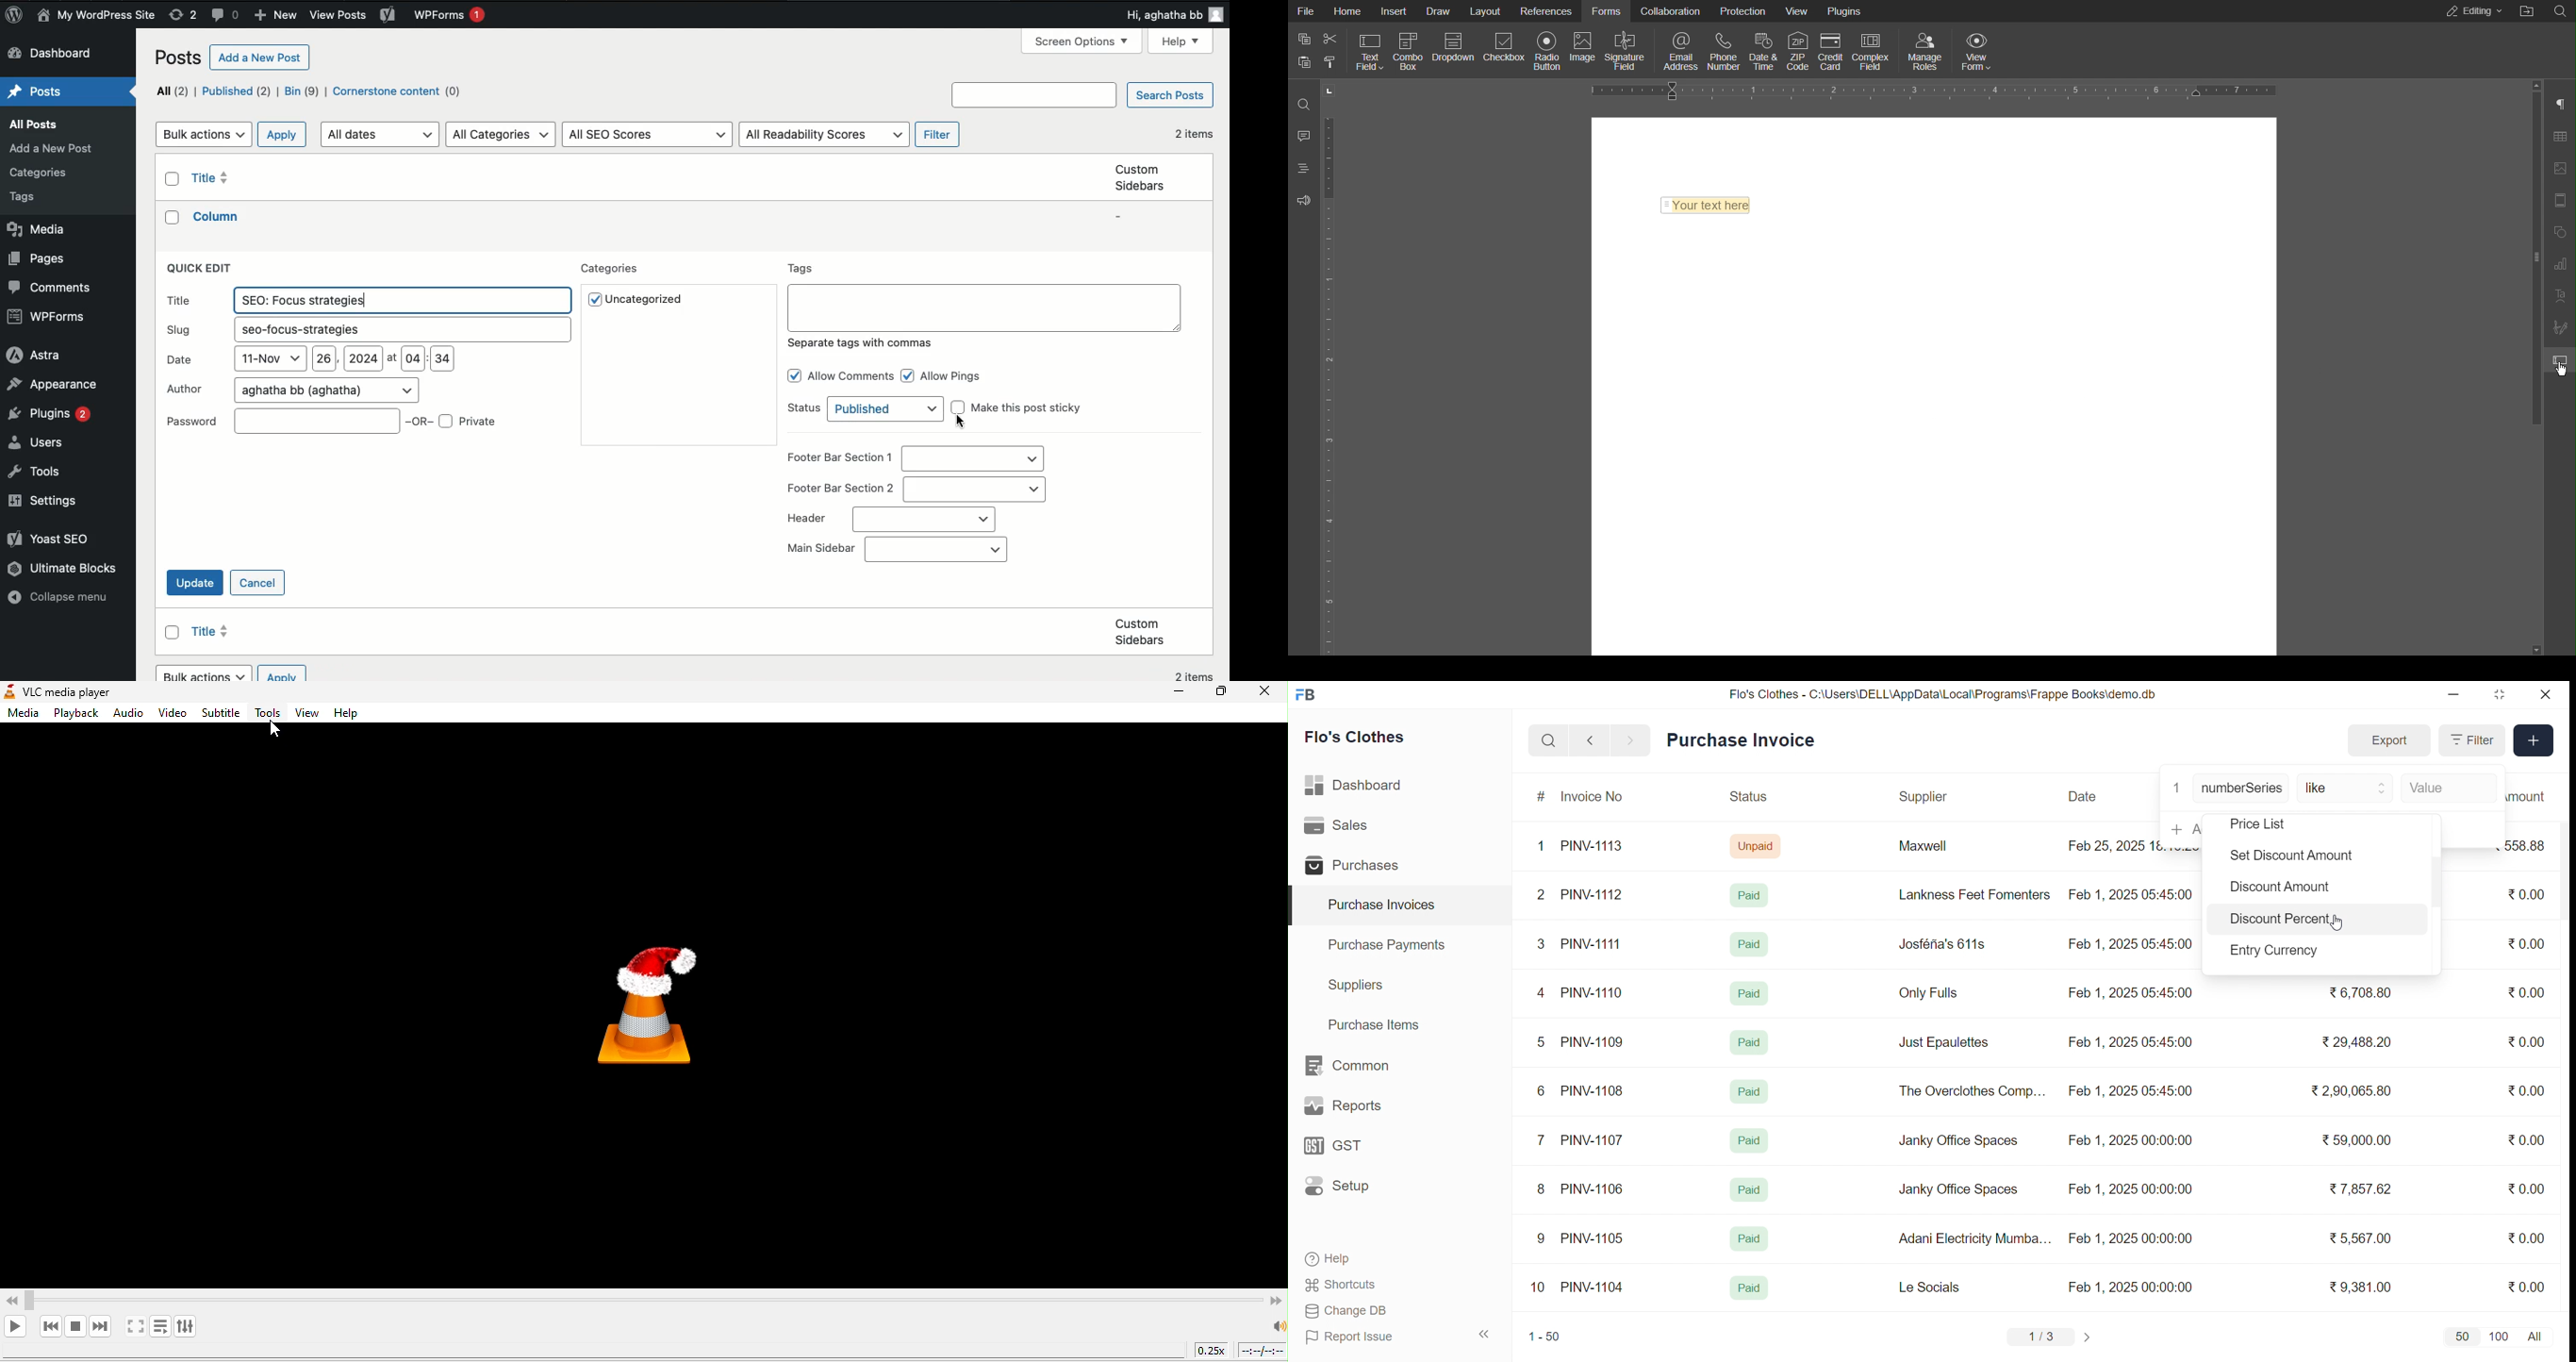  What do you see at coordinates (1371, 1337) in the screenshot?
I see `Report Issue` at bounding box center [1371, 1337].